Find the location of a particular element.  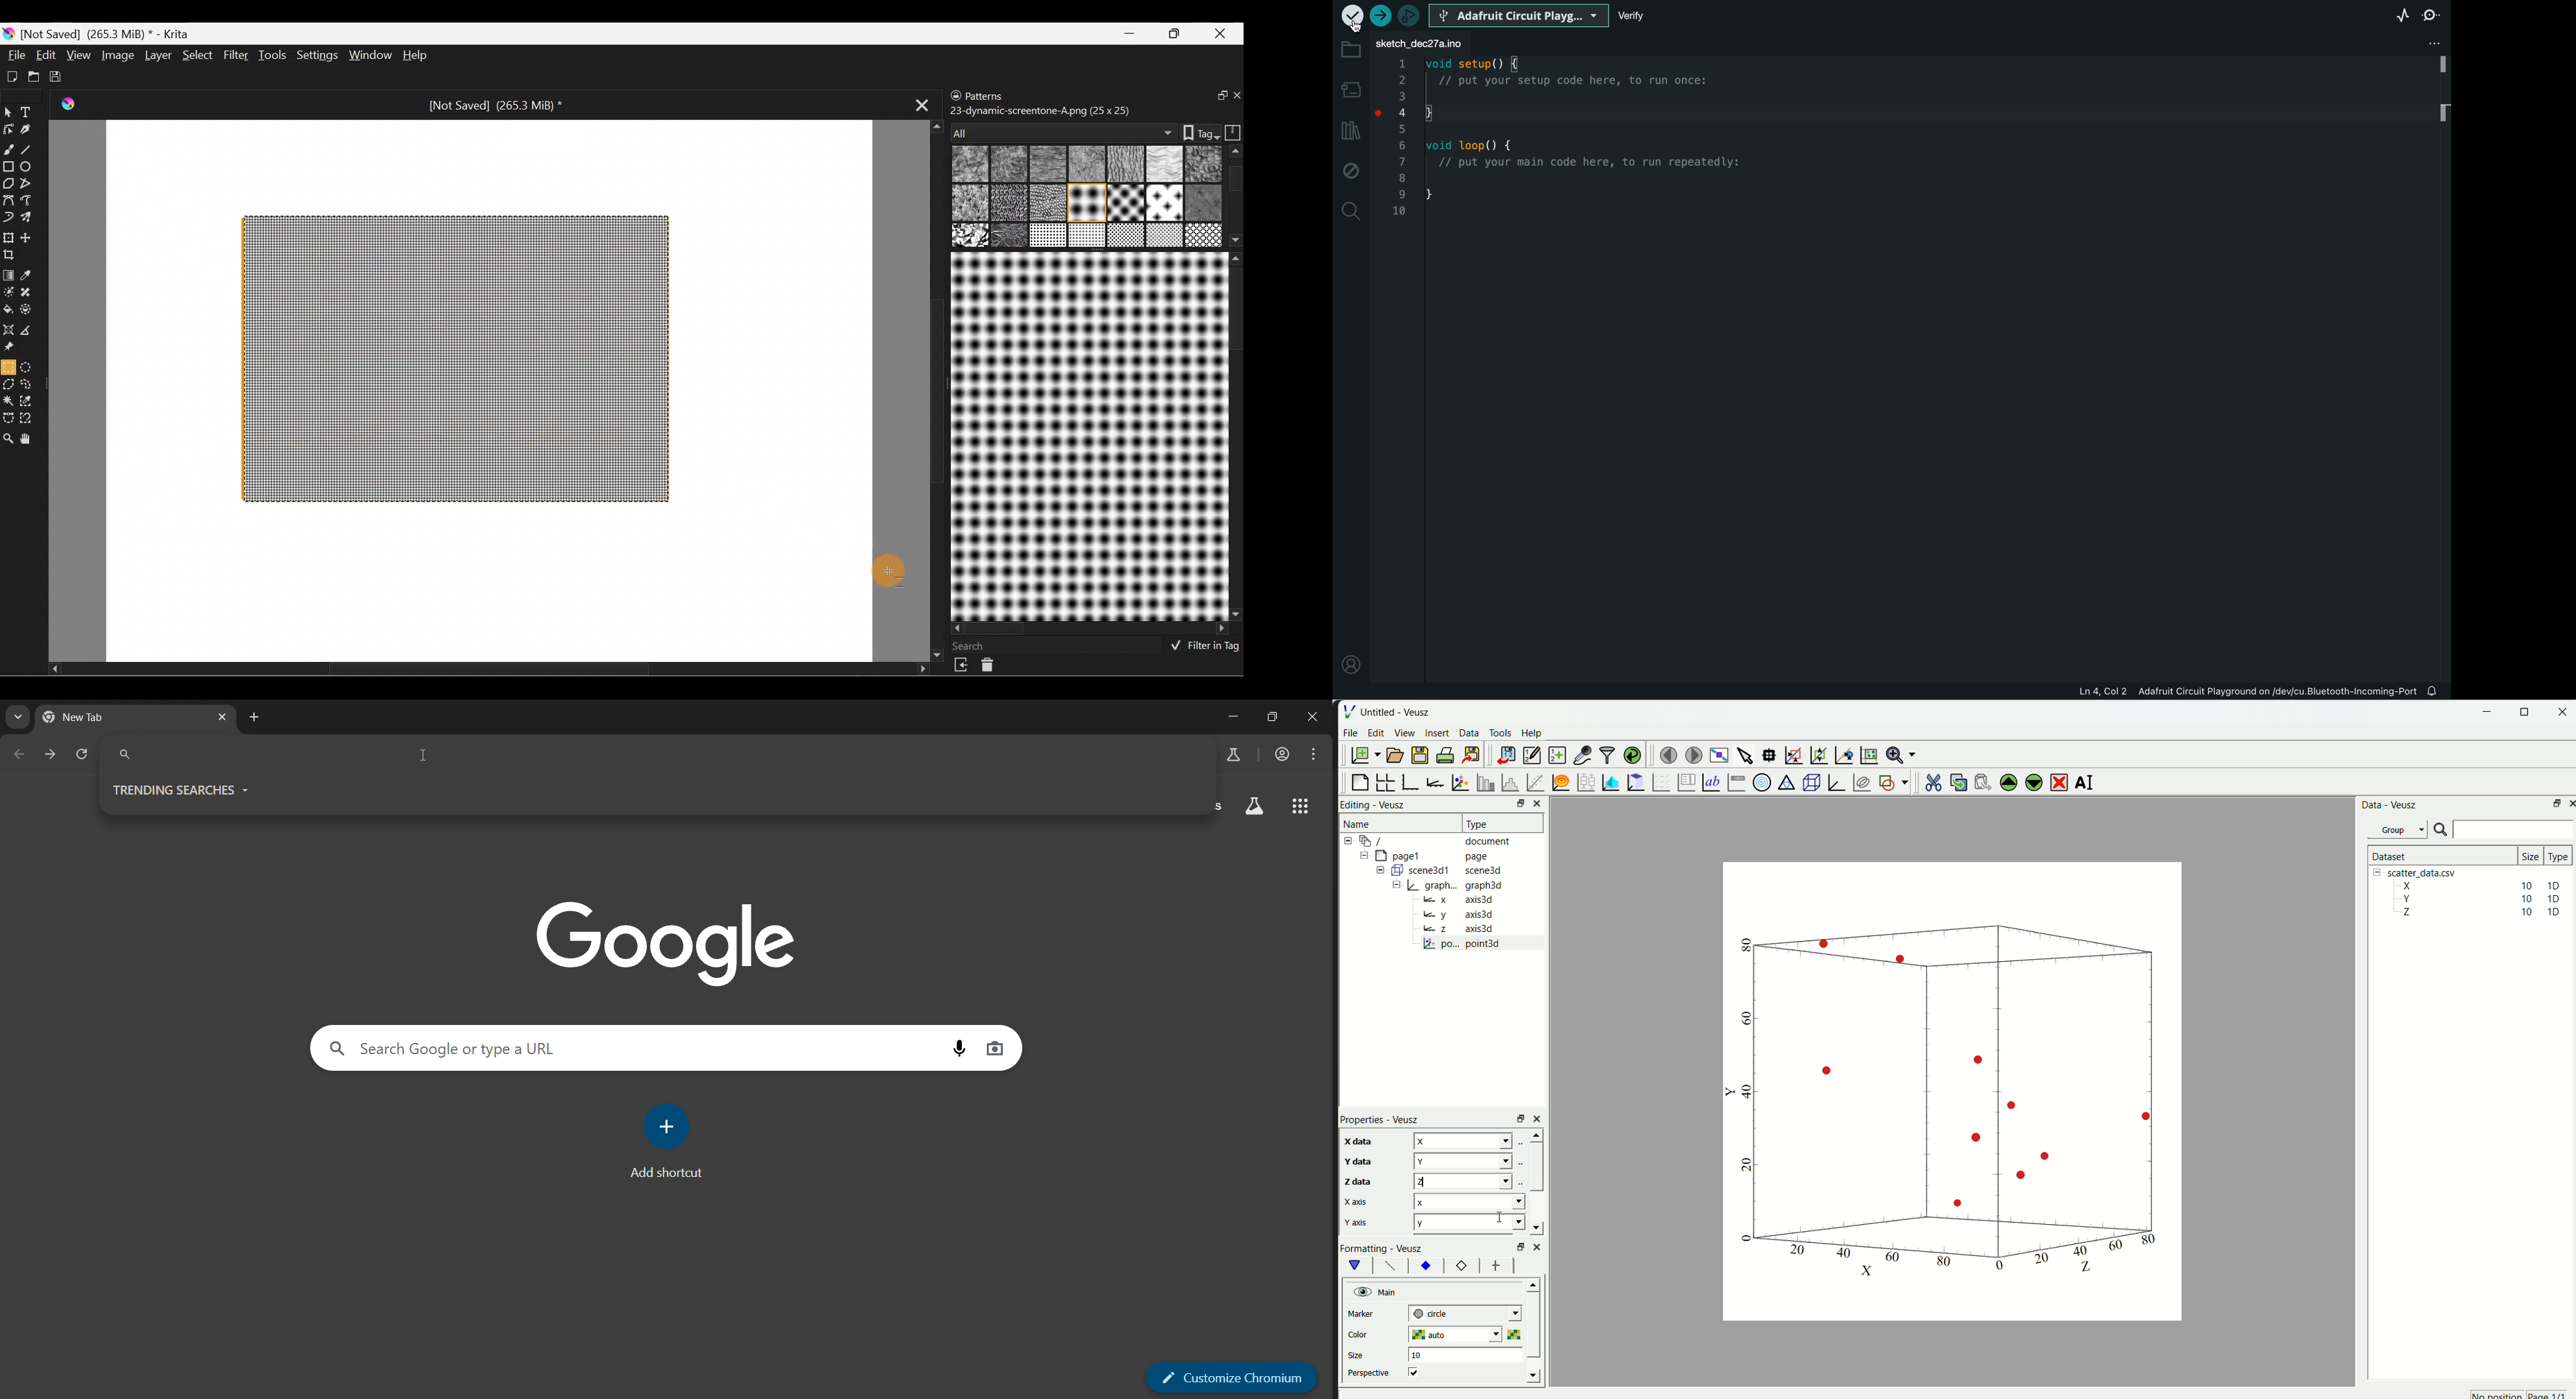

Lock/unlock docker is located at coordinates (953, 97).